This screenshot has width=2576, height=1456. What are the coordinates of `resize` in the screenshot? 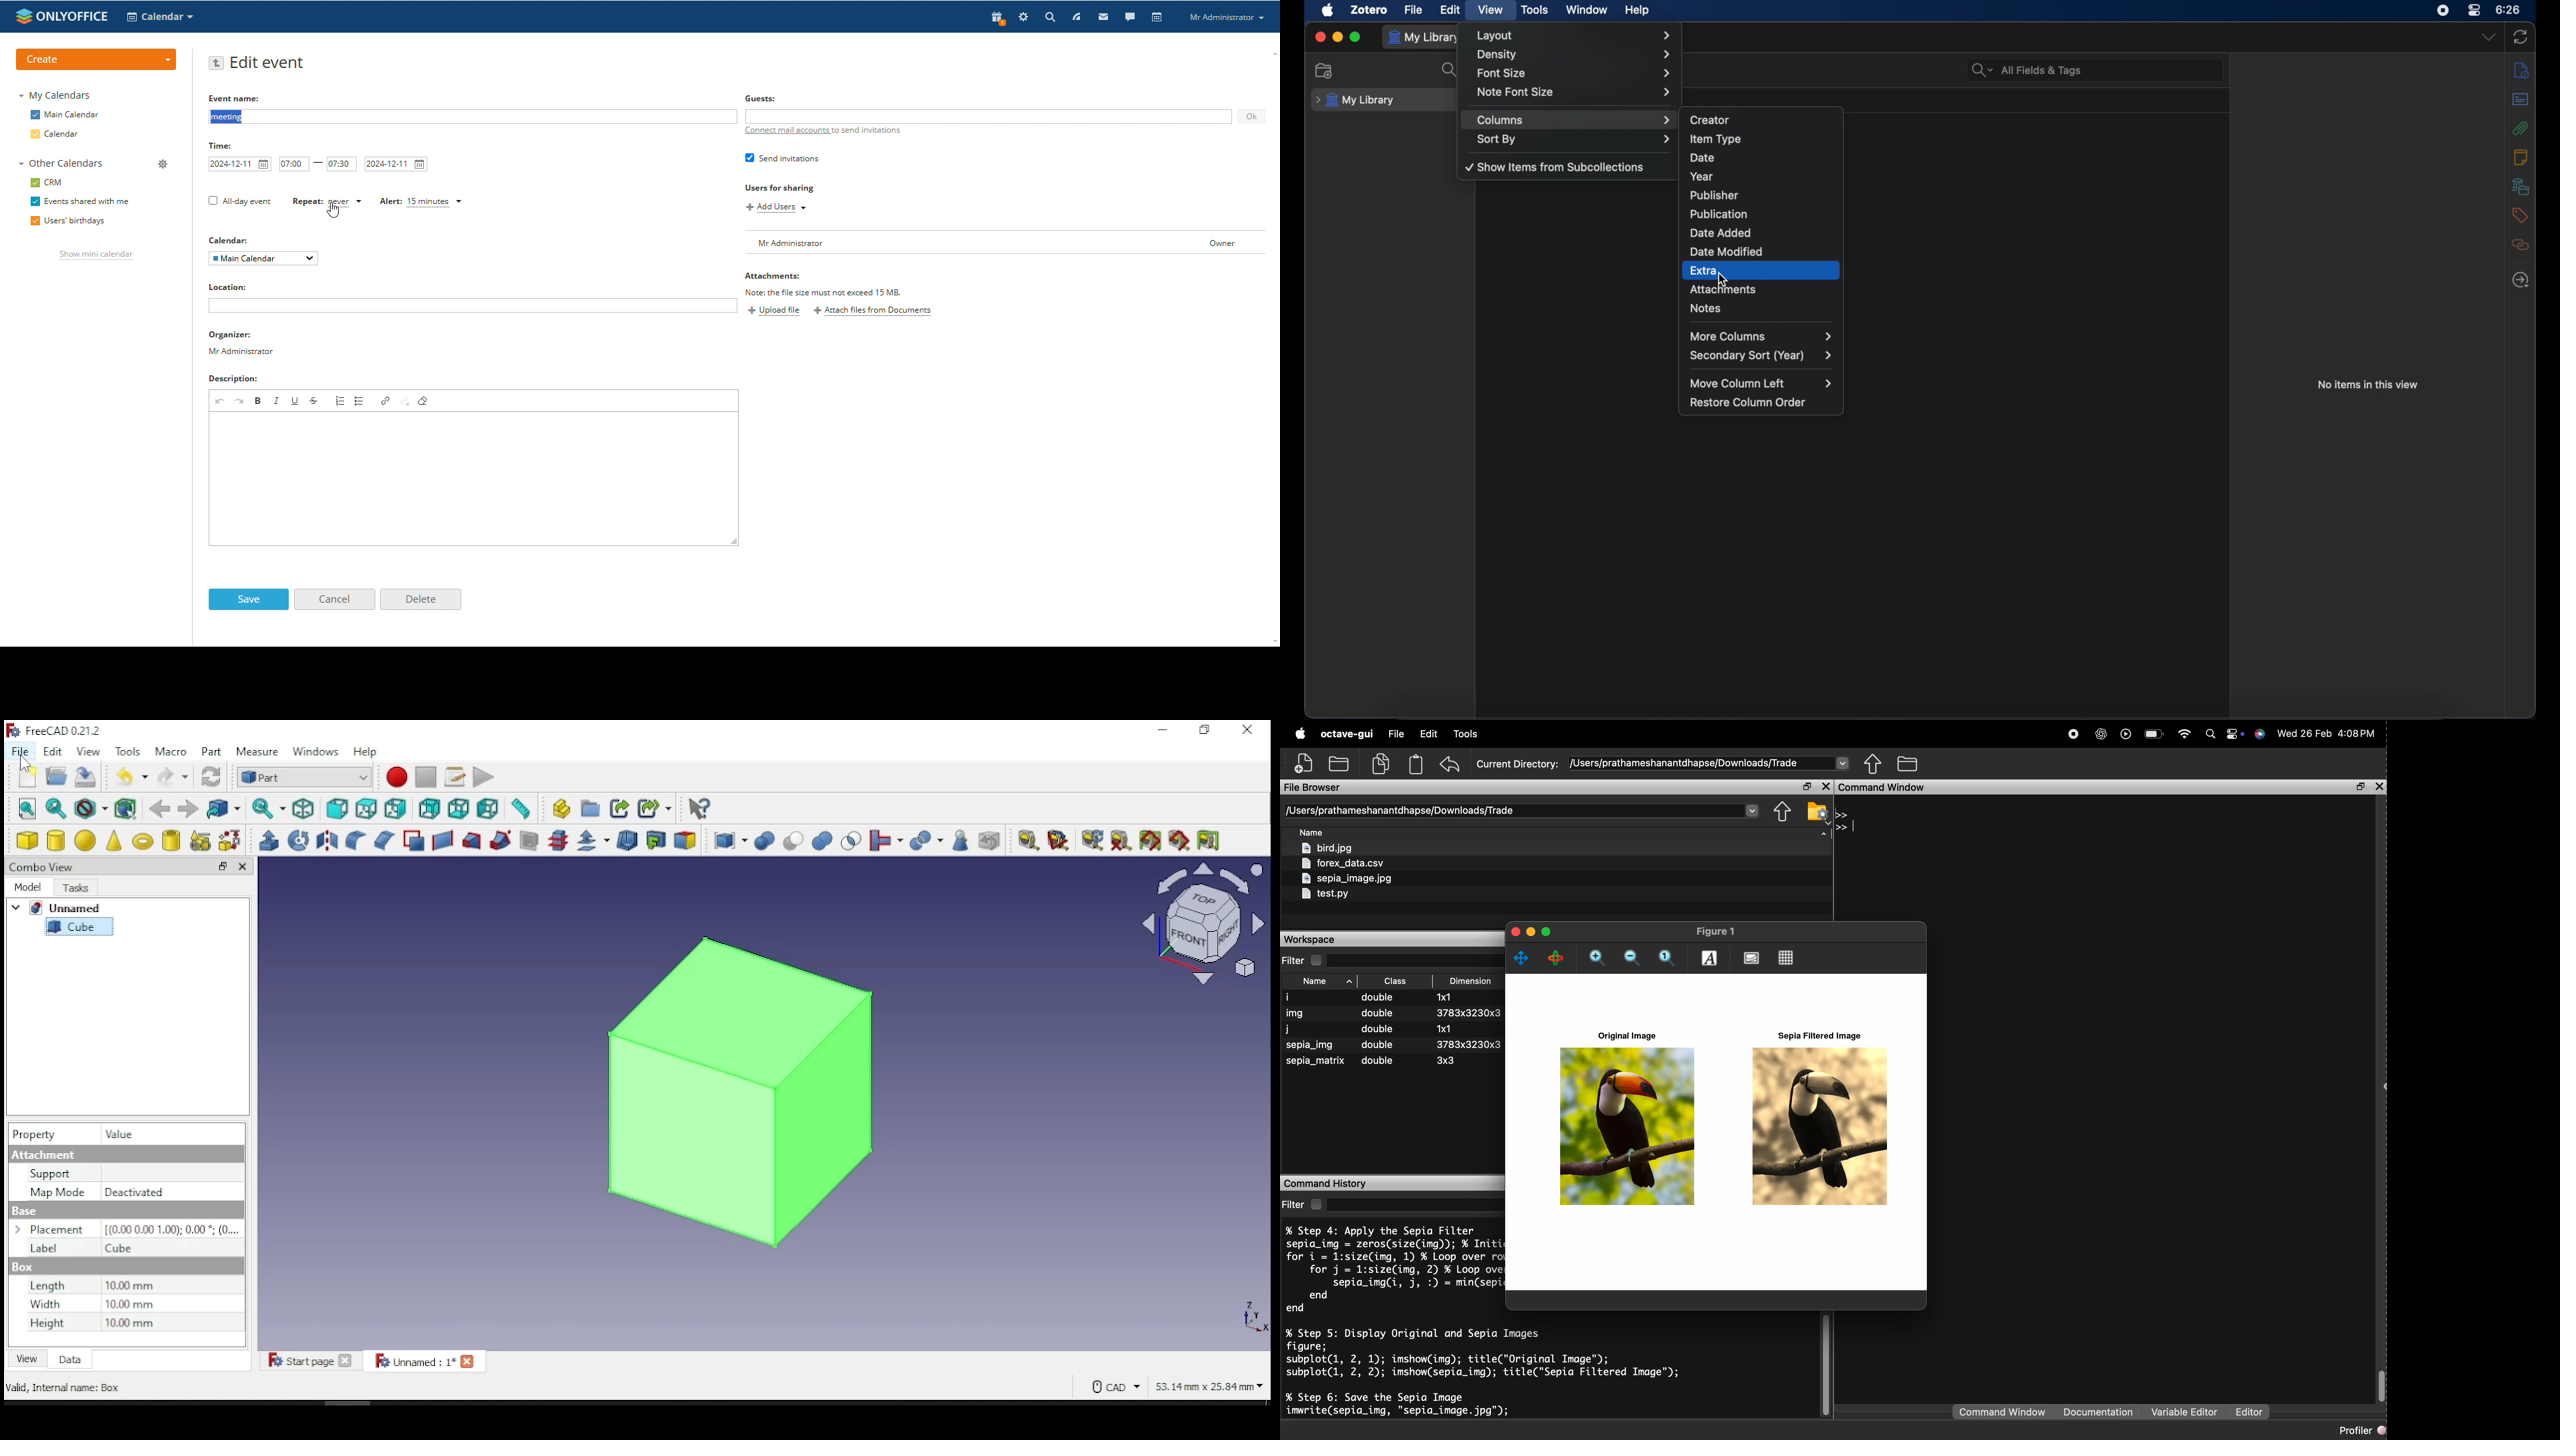 It's located at (735, 541).